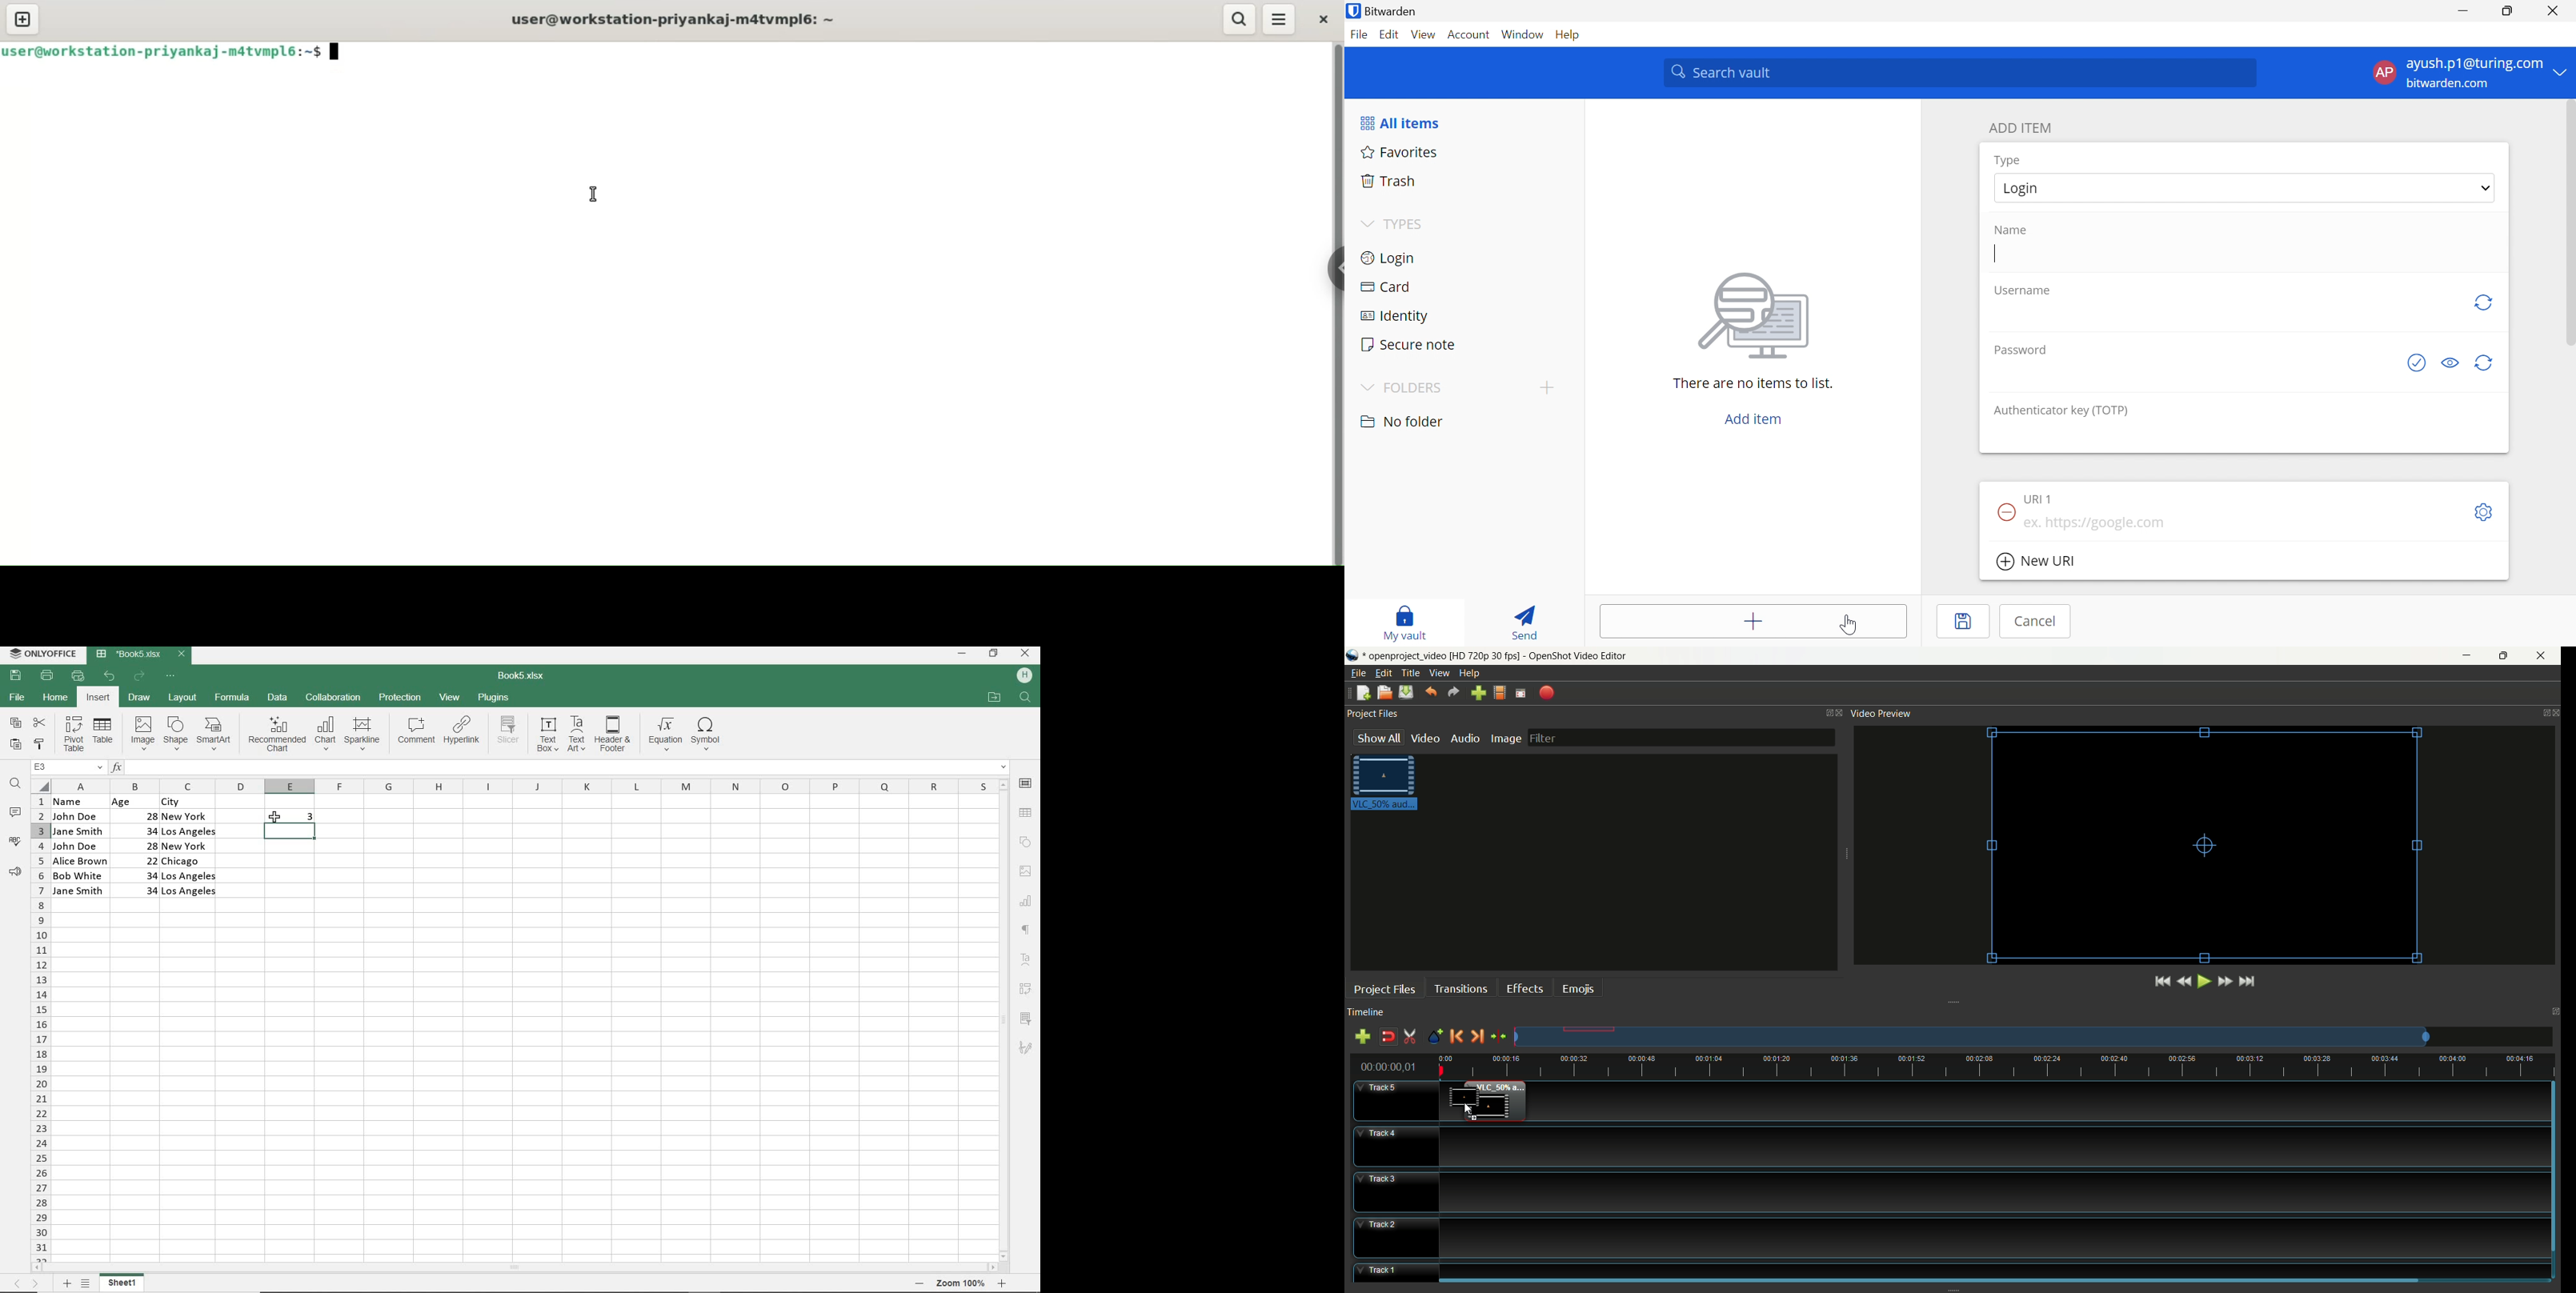  What do you see at coordinates (1027, 699) in the screenshot?
I see `FIND` at bounding box center [1027, 699].